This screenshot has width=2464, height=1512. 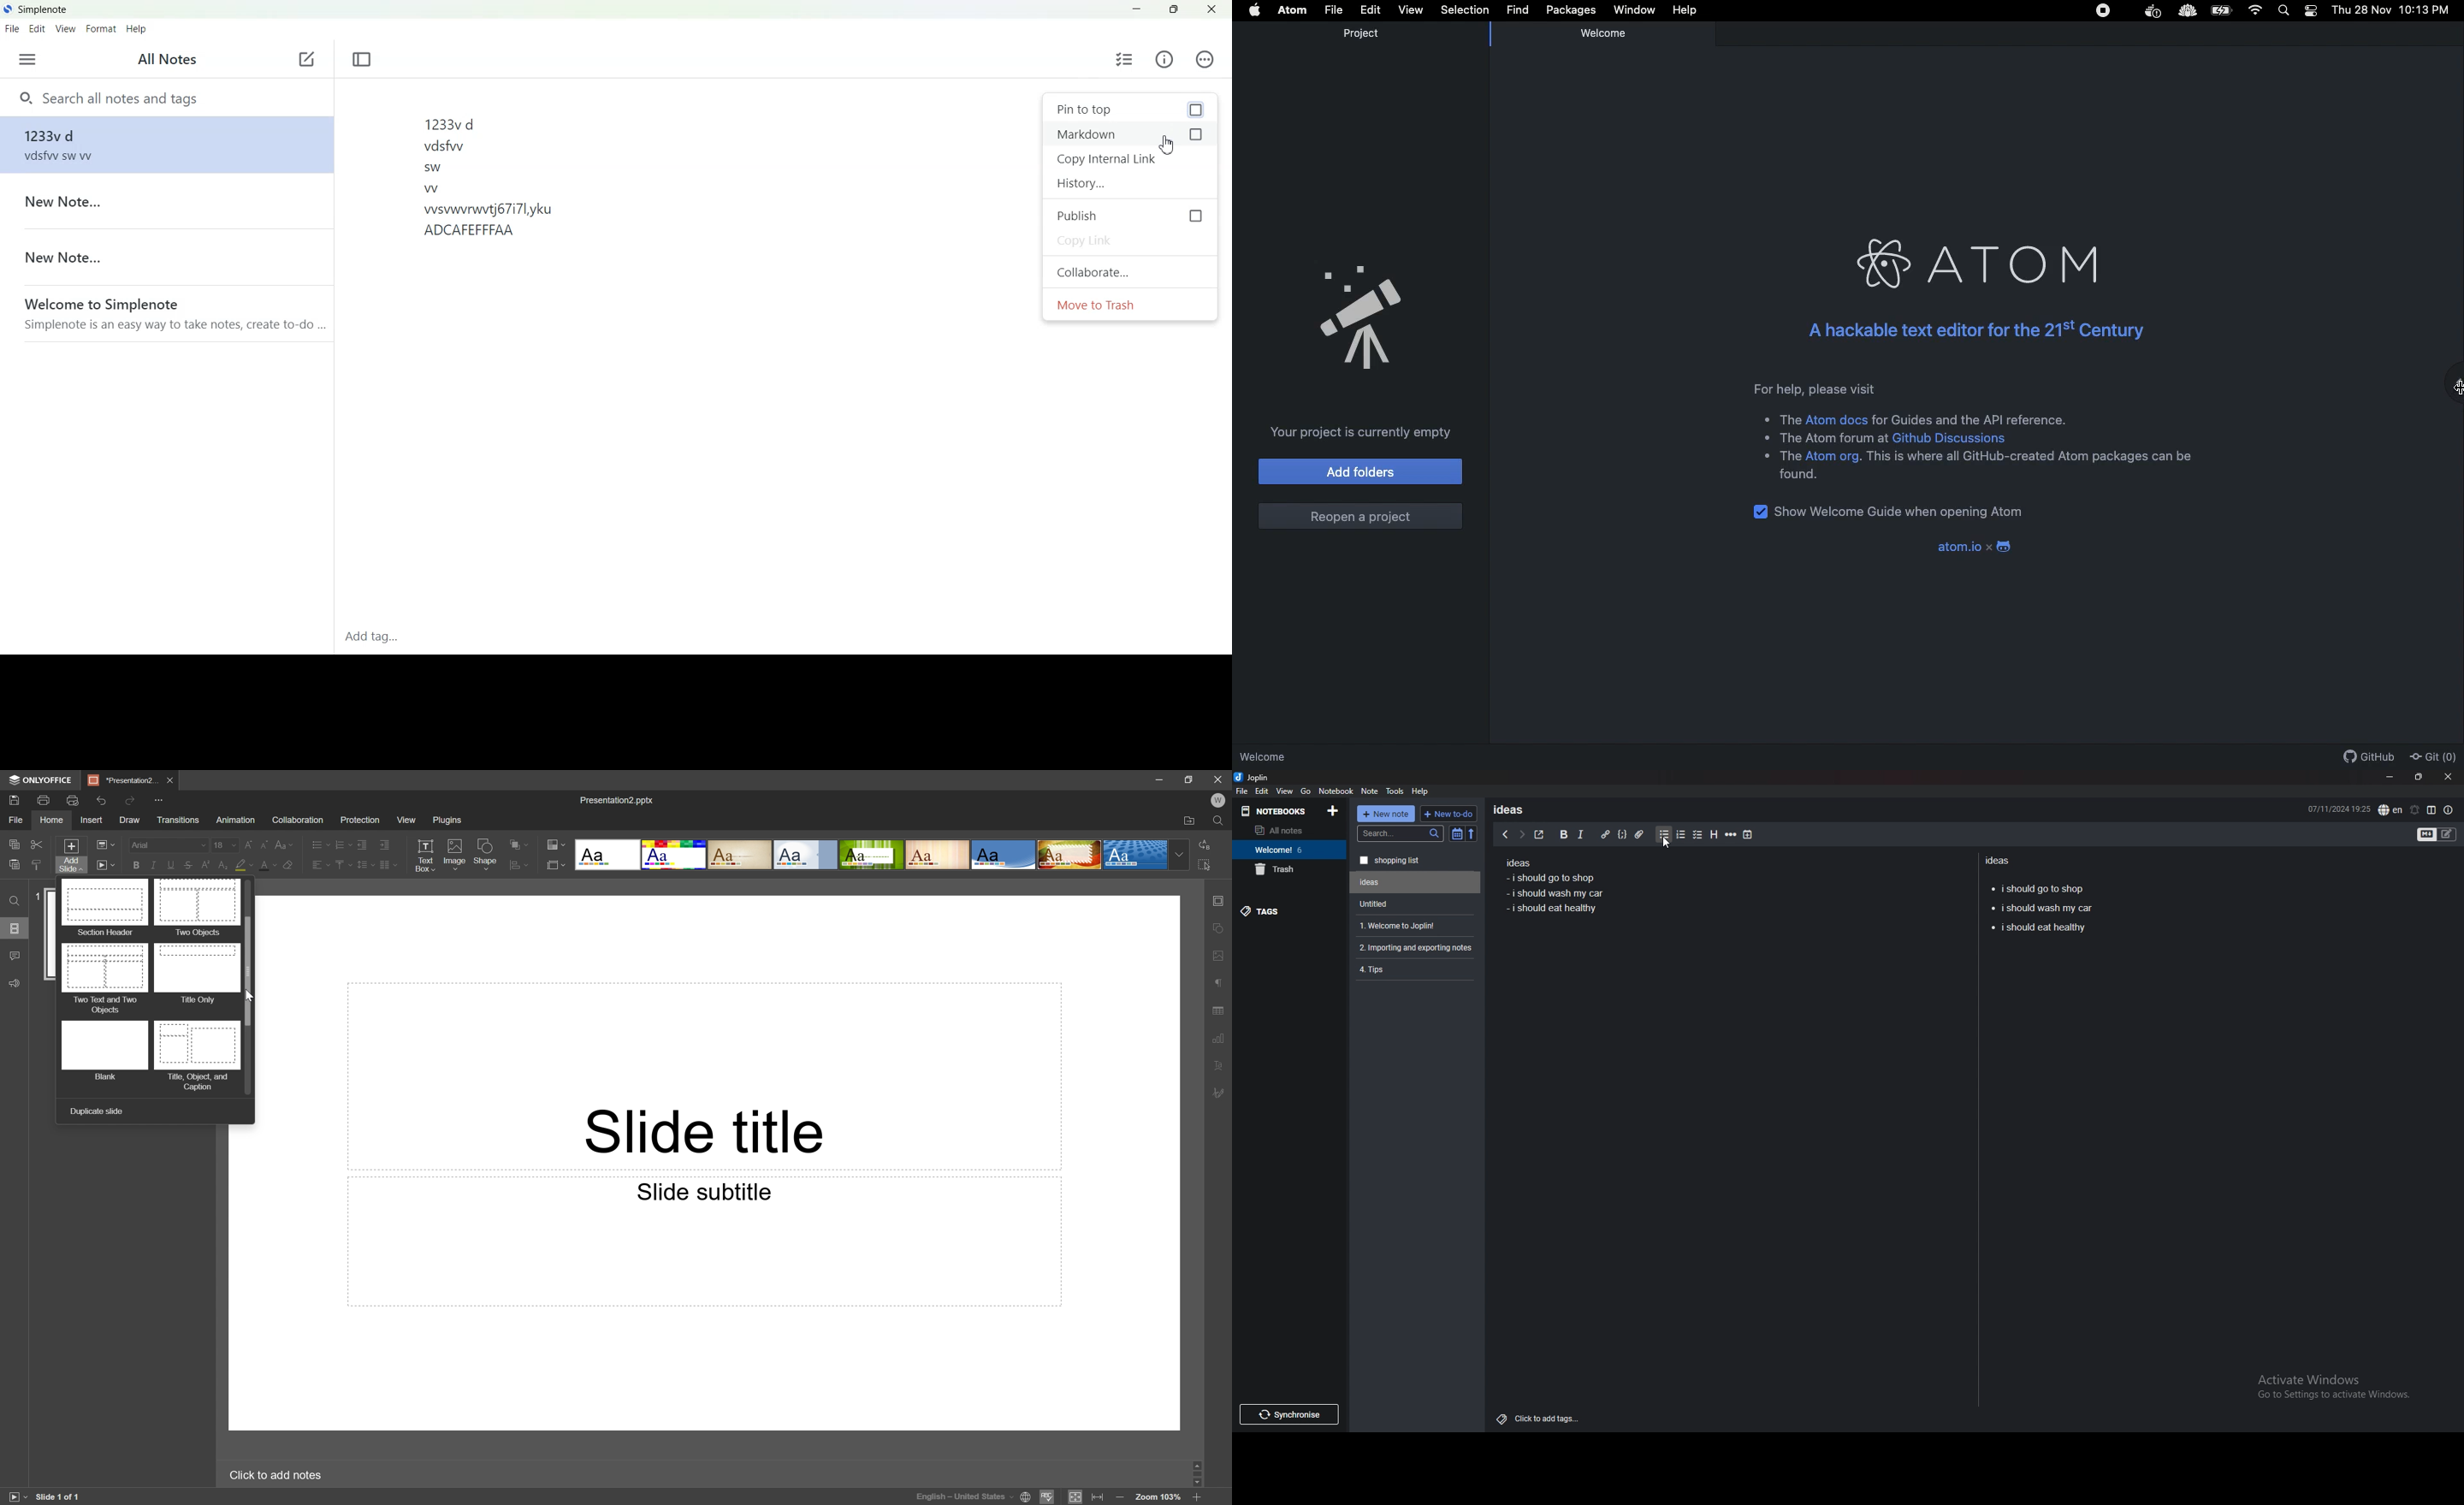 What do you see at coordinates (386, 844) in the screenshot?
I see `Increase indent` at bounding box center [386, 844].